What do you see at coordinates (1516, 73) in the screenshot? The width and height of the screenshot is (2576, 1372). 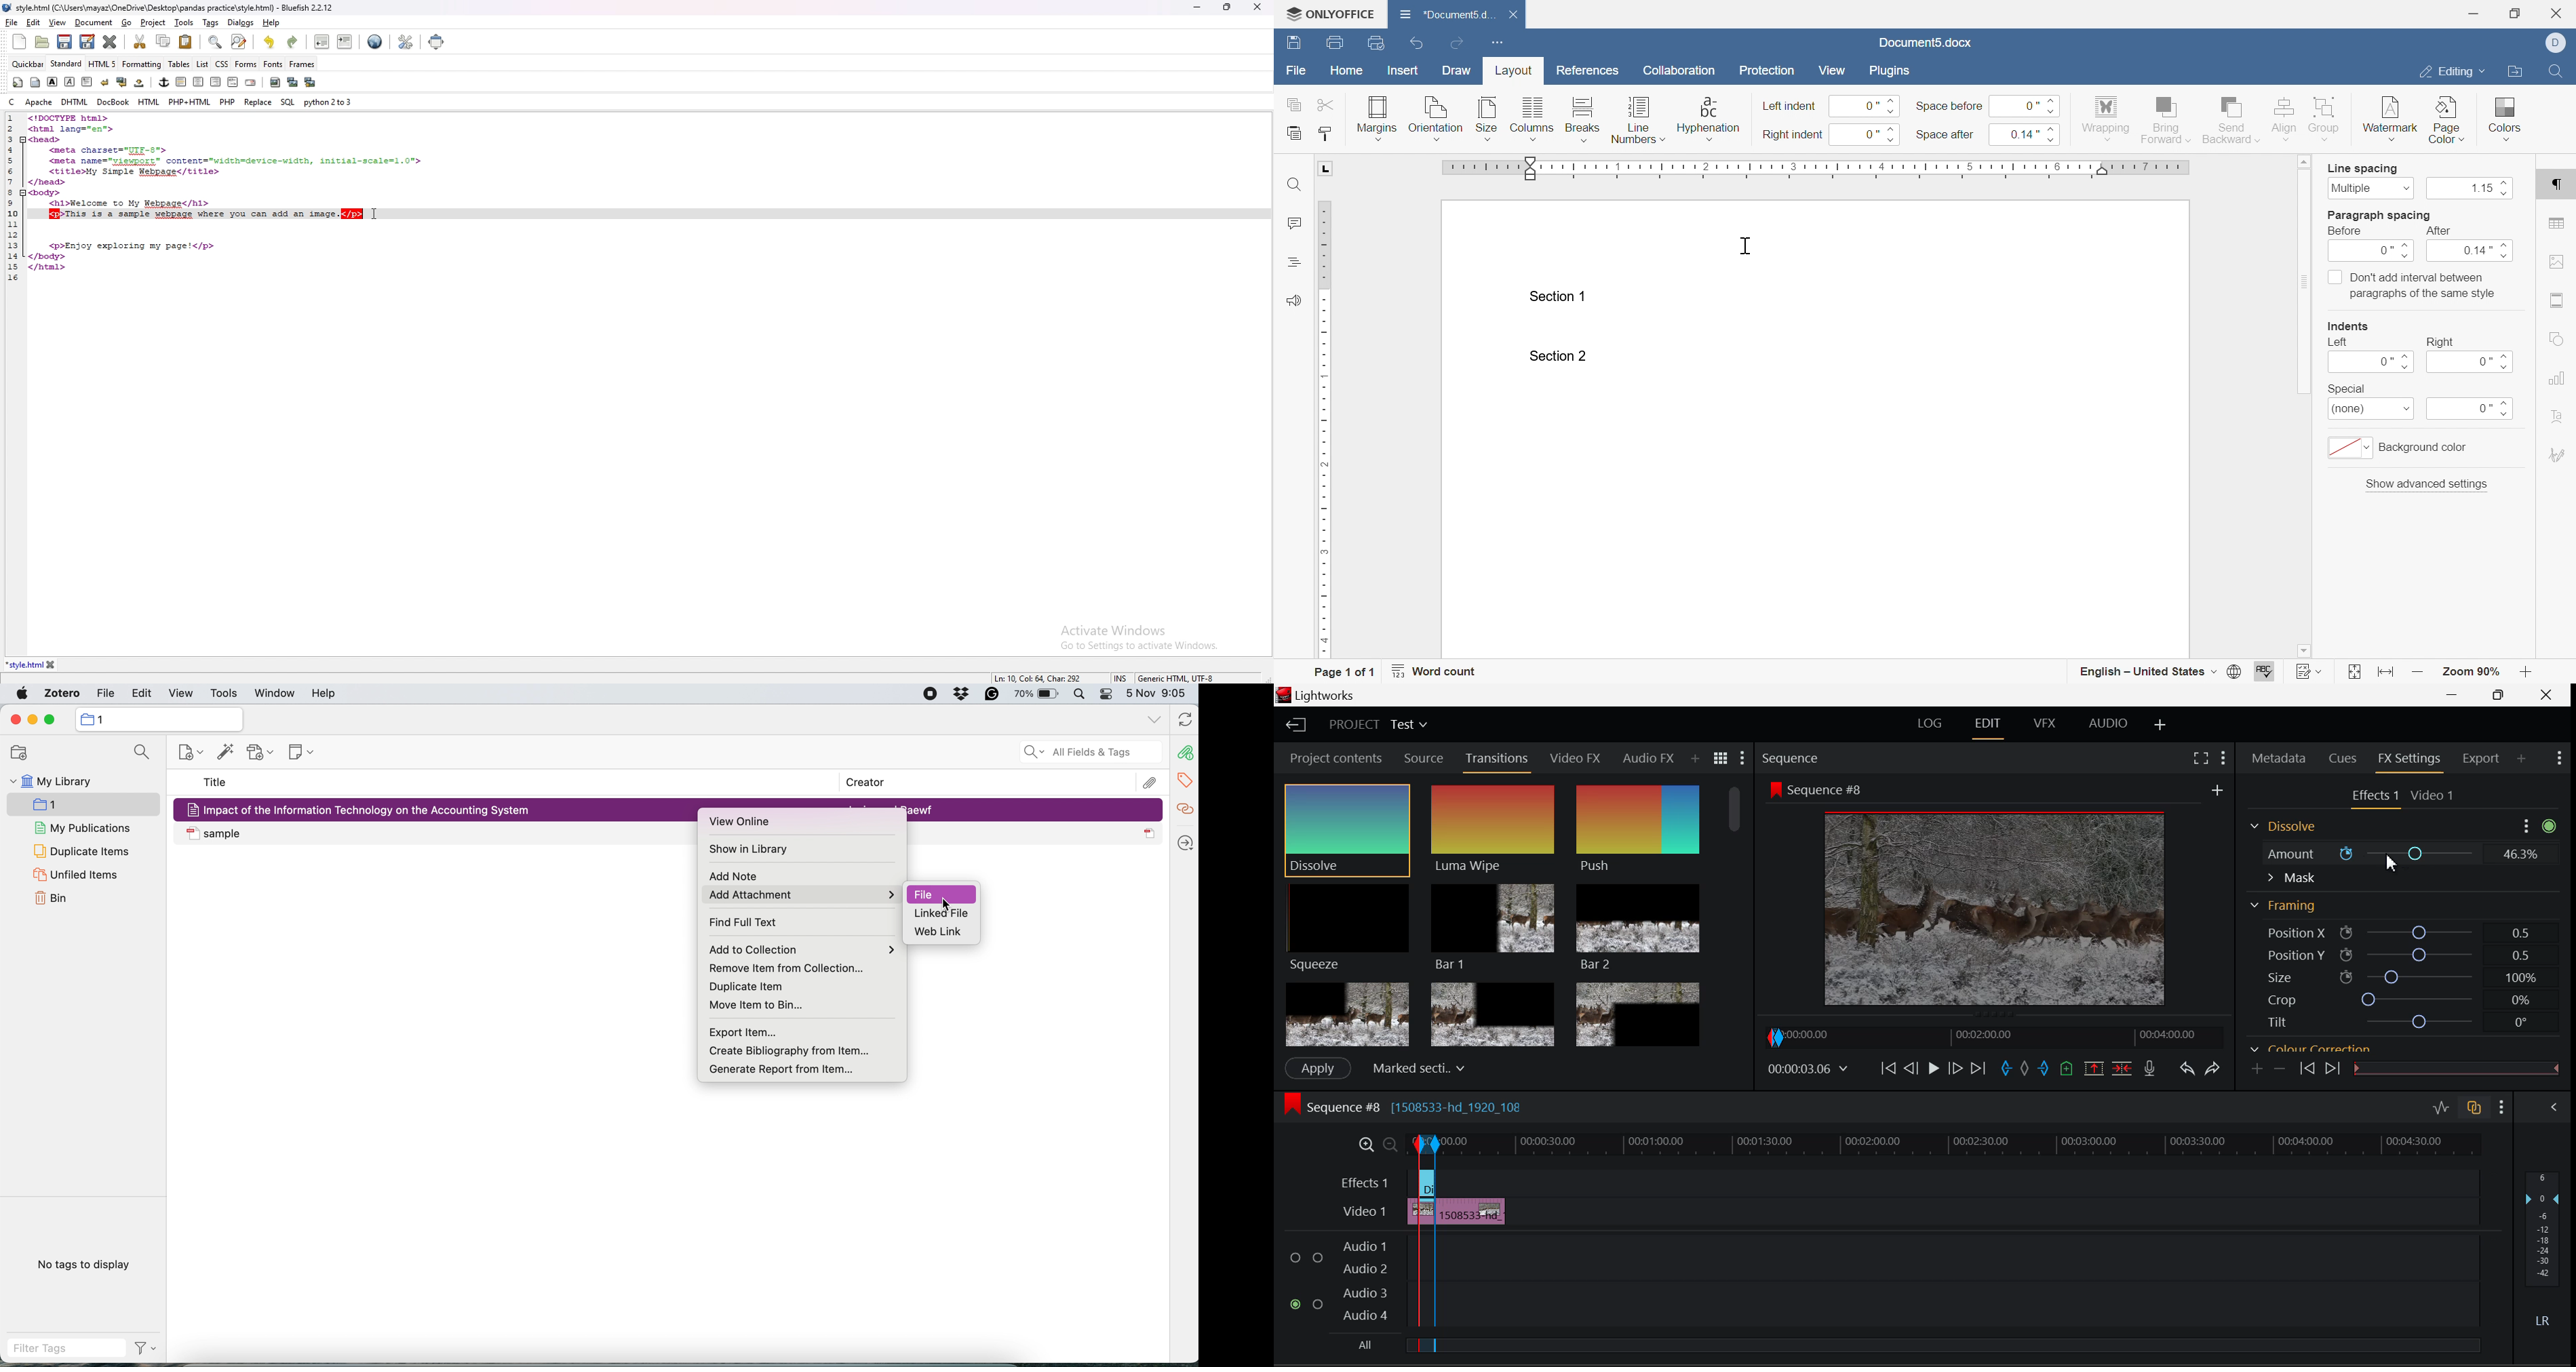 I see `layout` at bounding box center [1516, 73].